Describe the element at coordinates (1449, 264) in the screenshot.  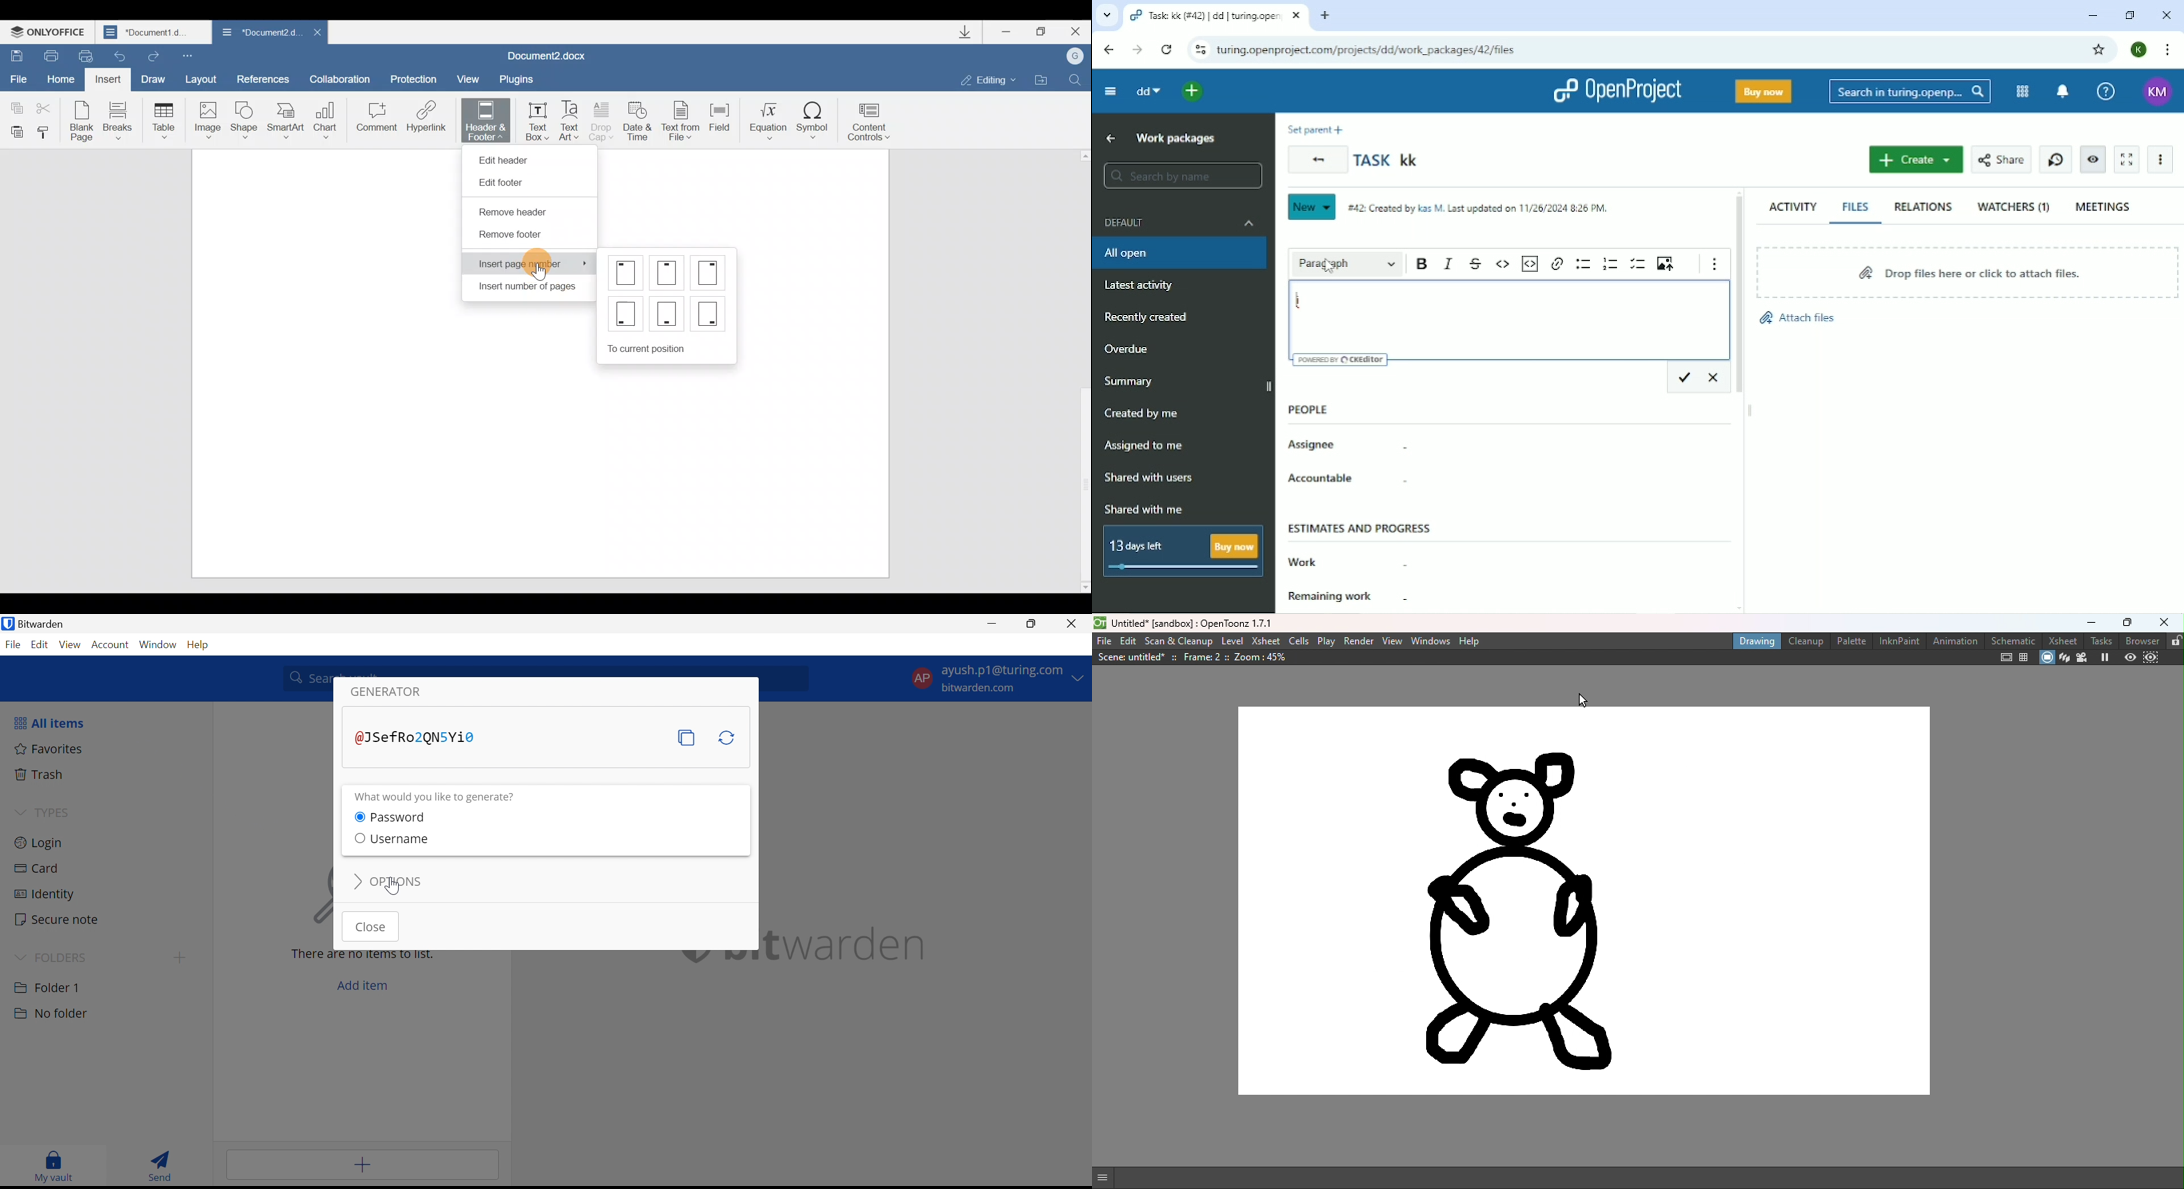
I see `Italic` at that location.